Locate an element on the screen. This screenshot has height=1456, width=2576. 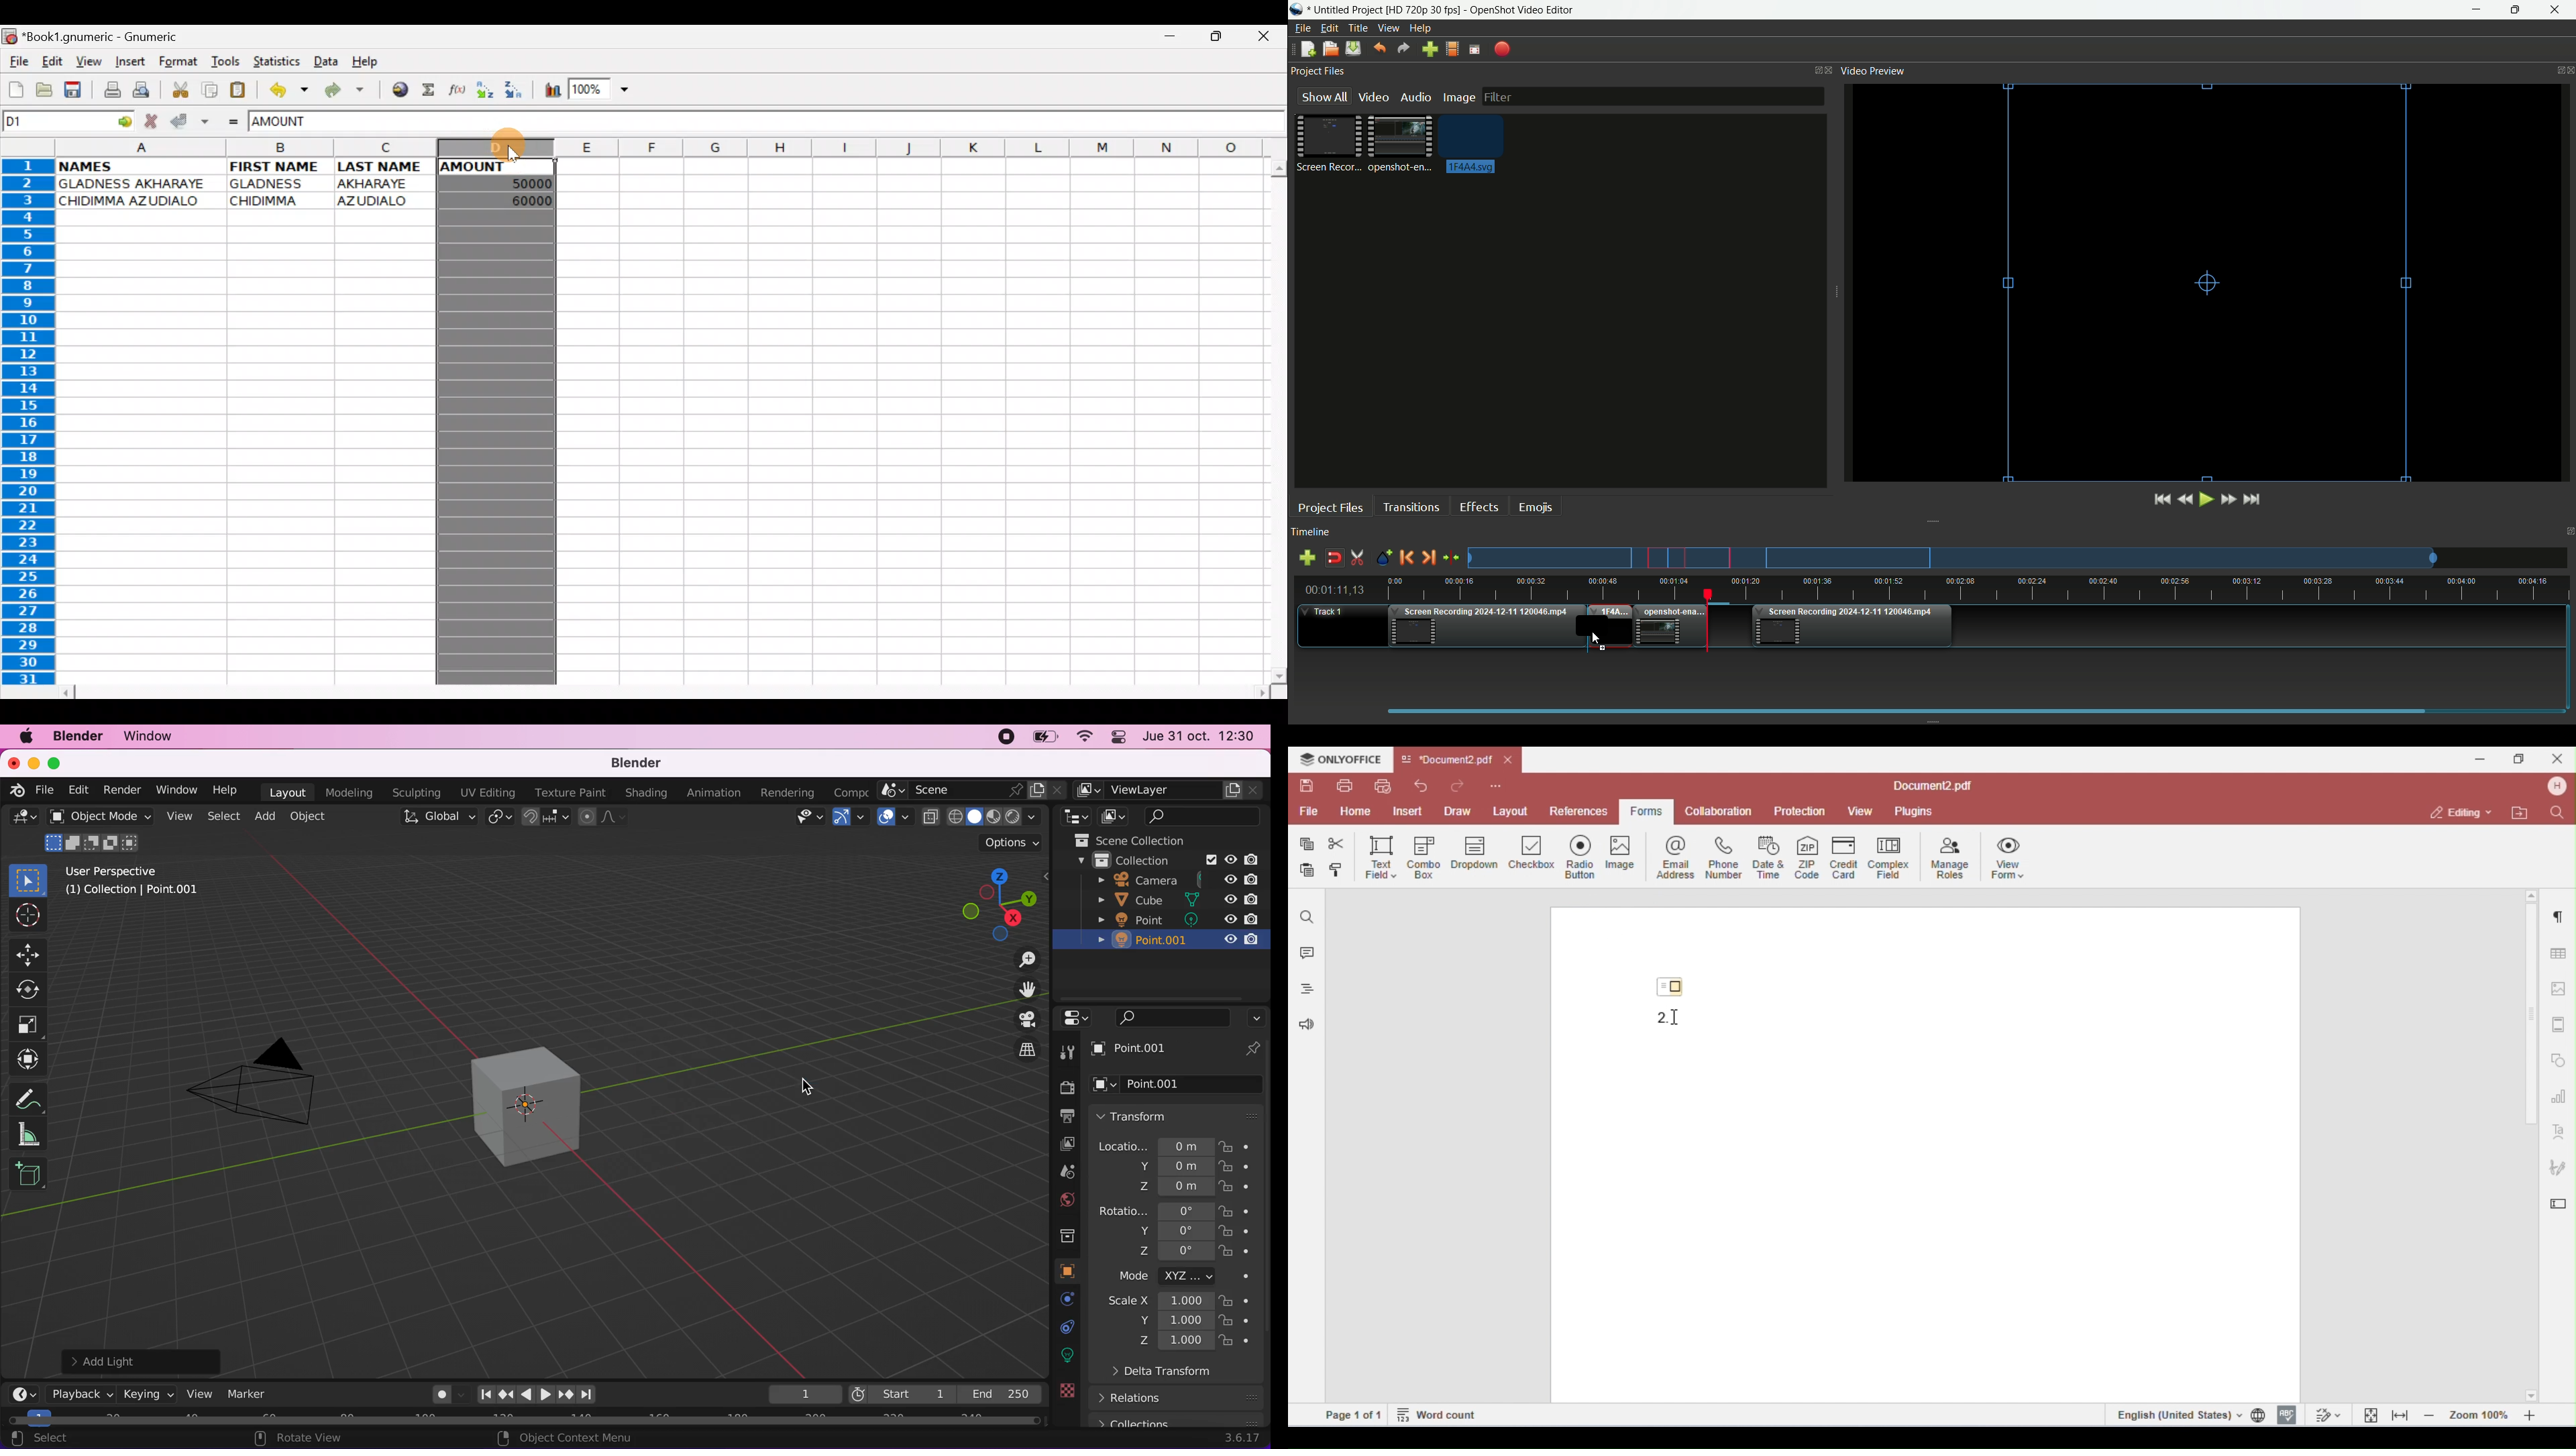
Jump to keyframe is located at coordinates (567, 1395).